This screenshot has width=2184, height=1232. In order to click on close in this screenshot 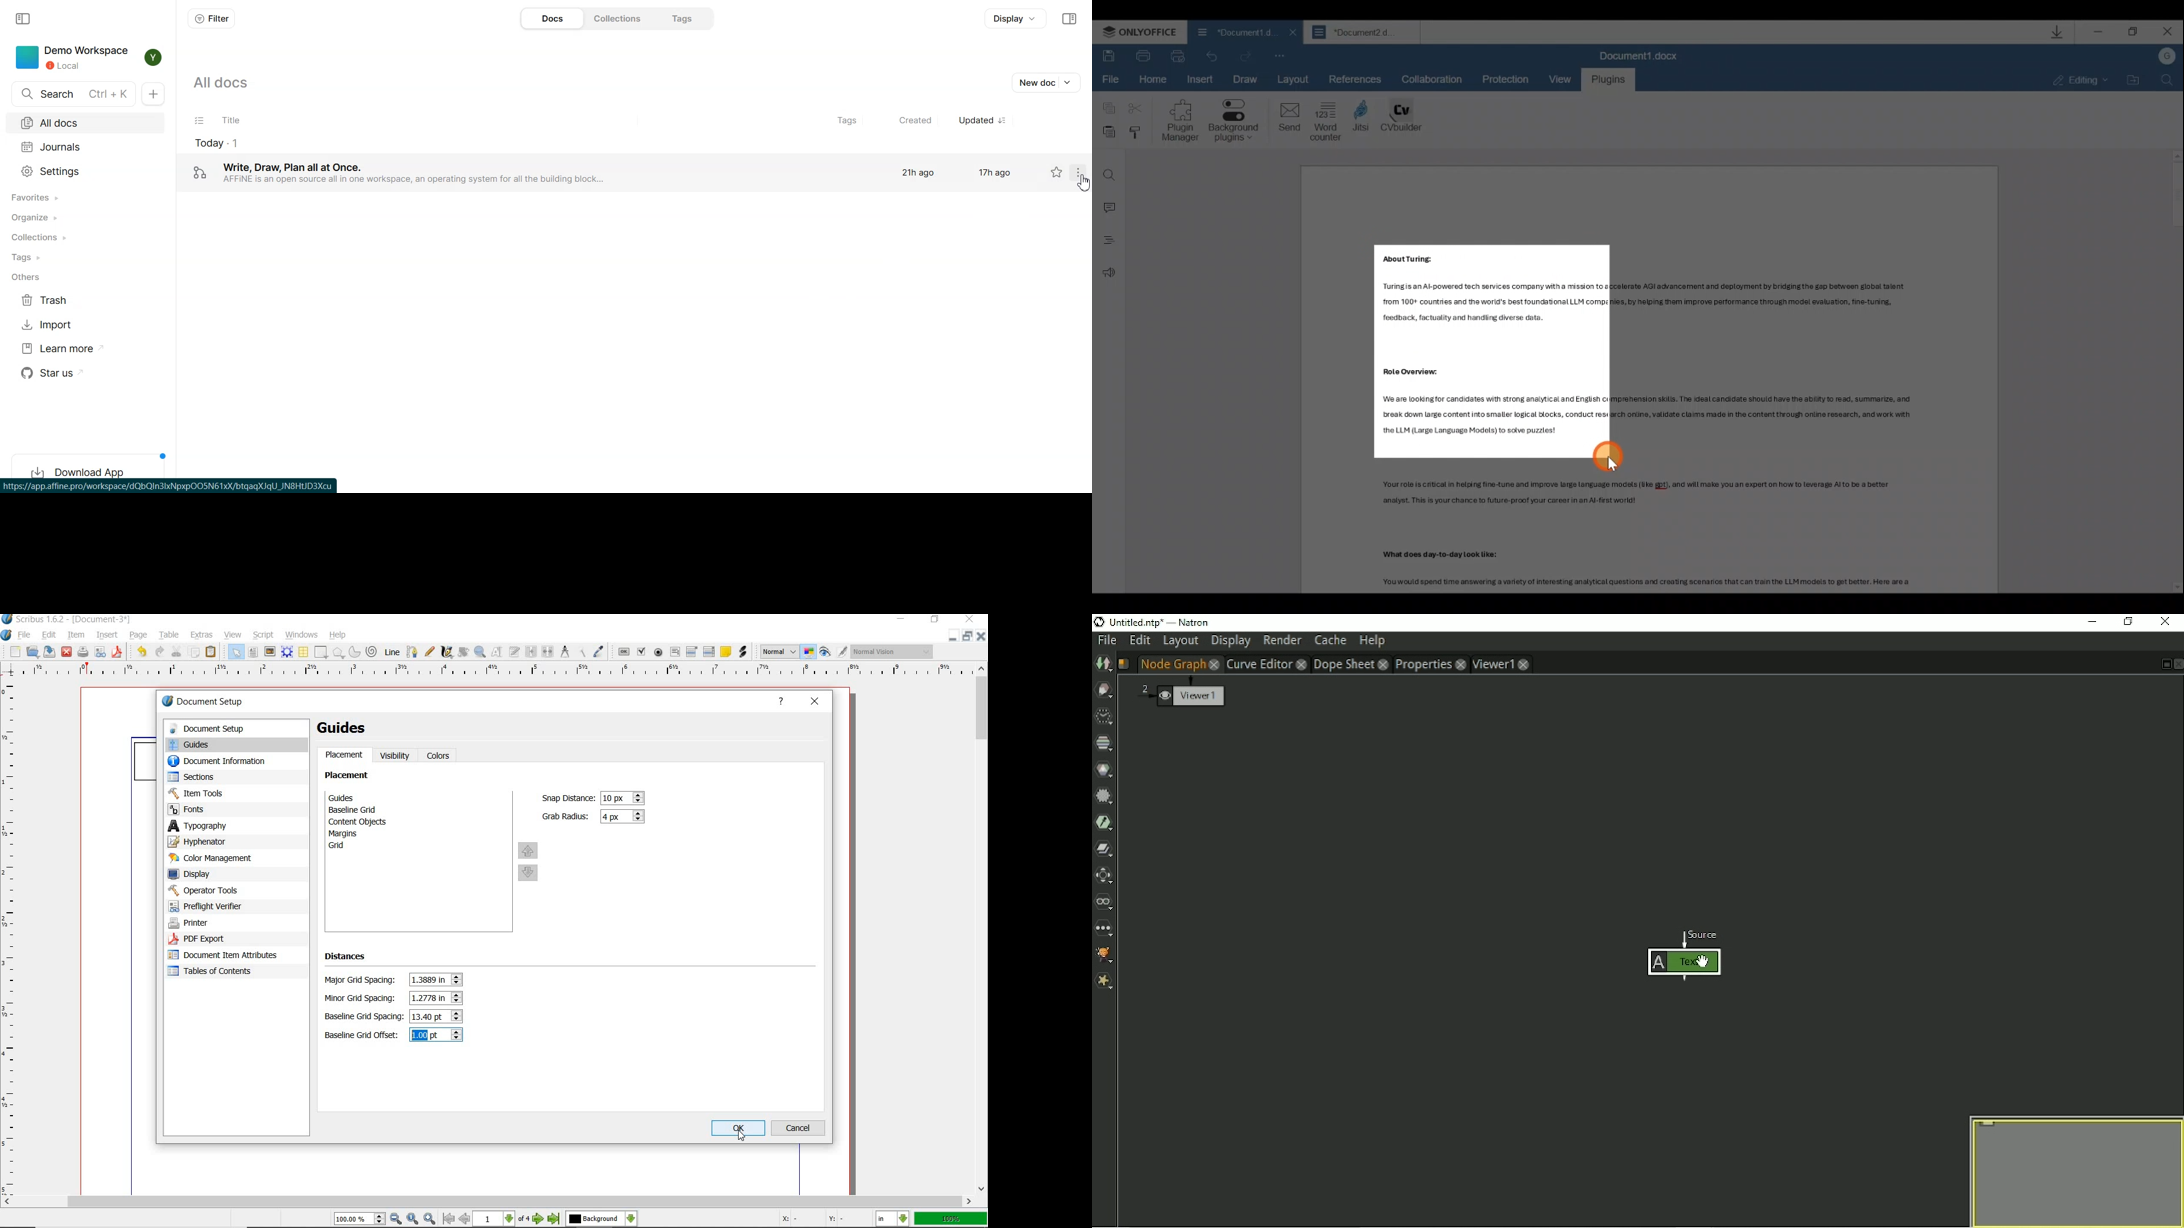, I will do `click(982, 636)`.